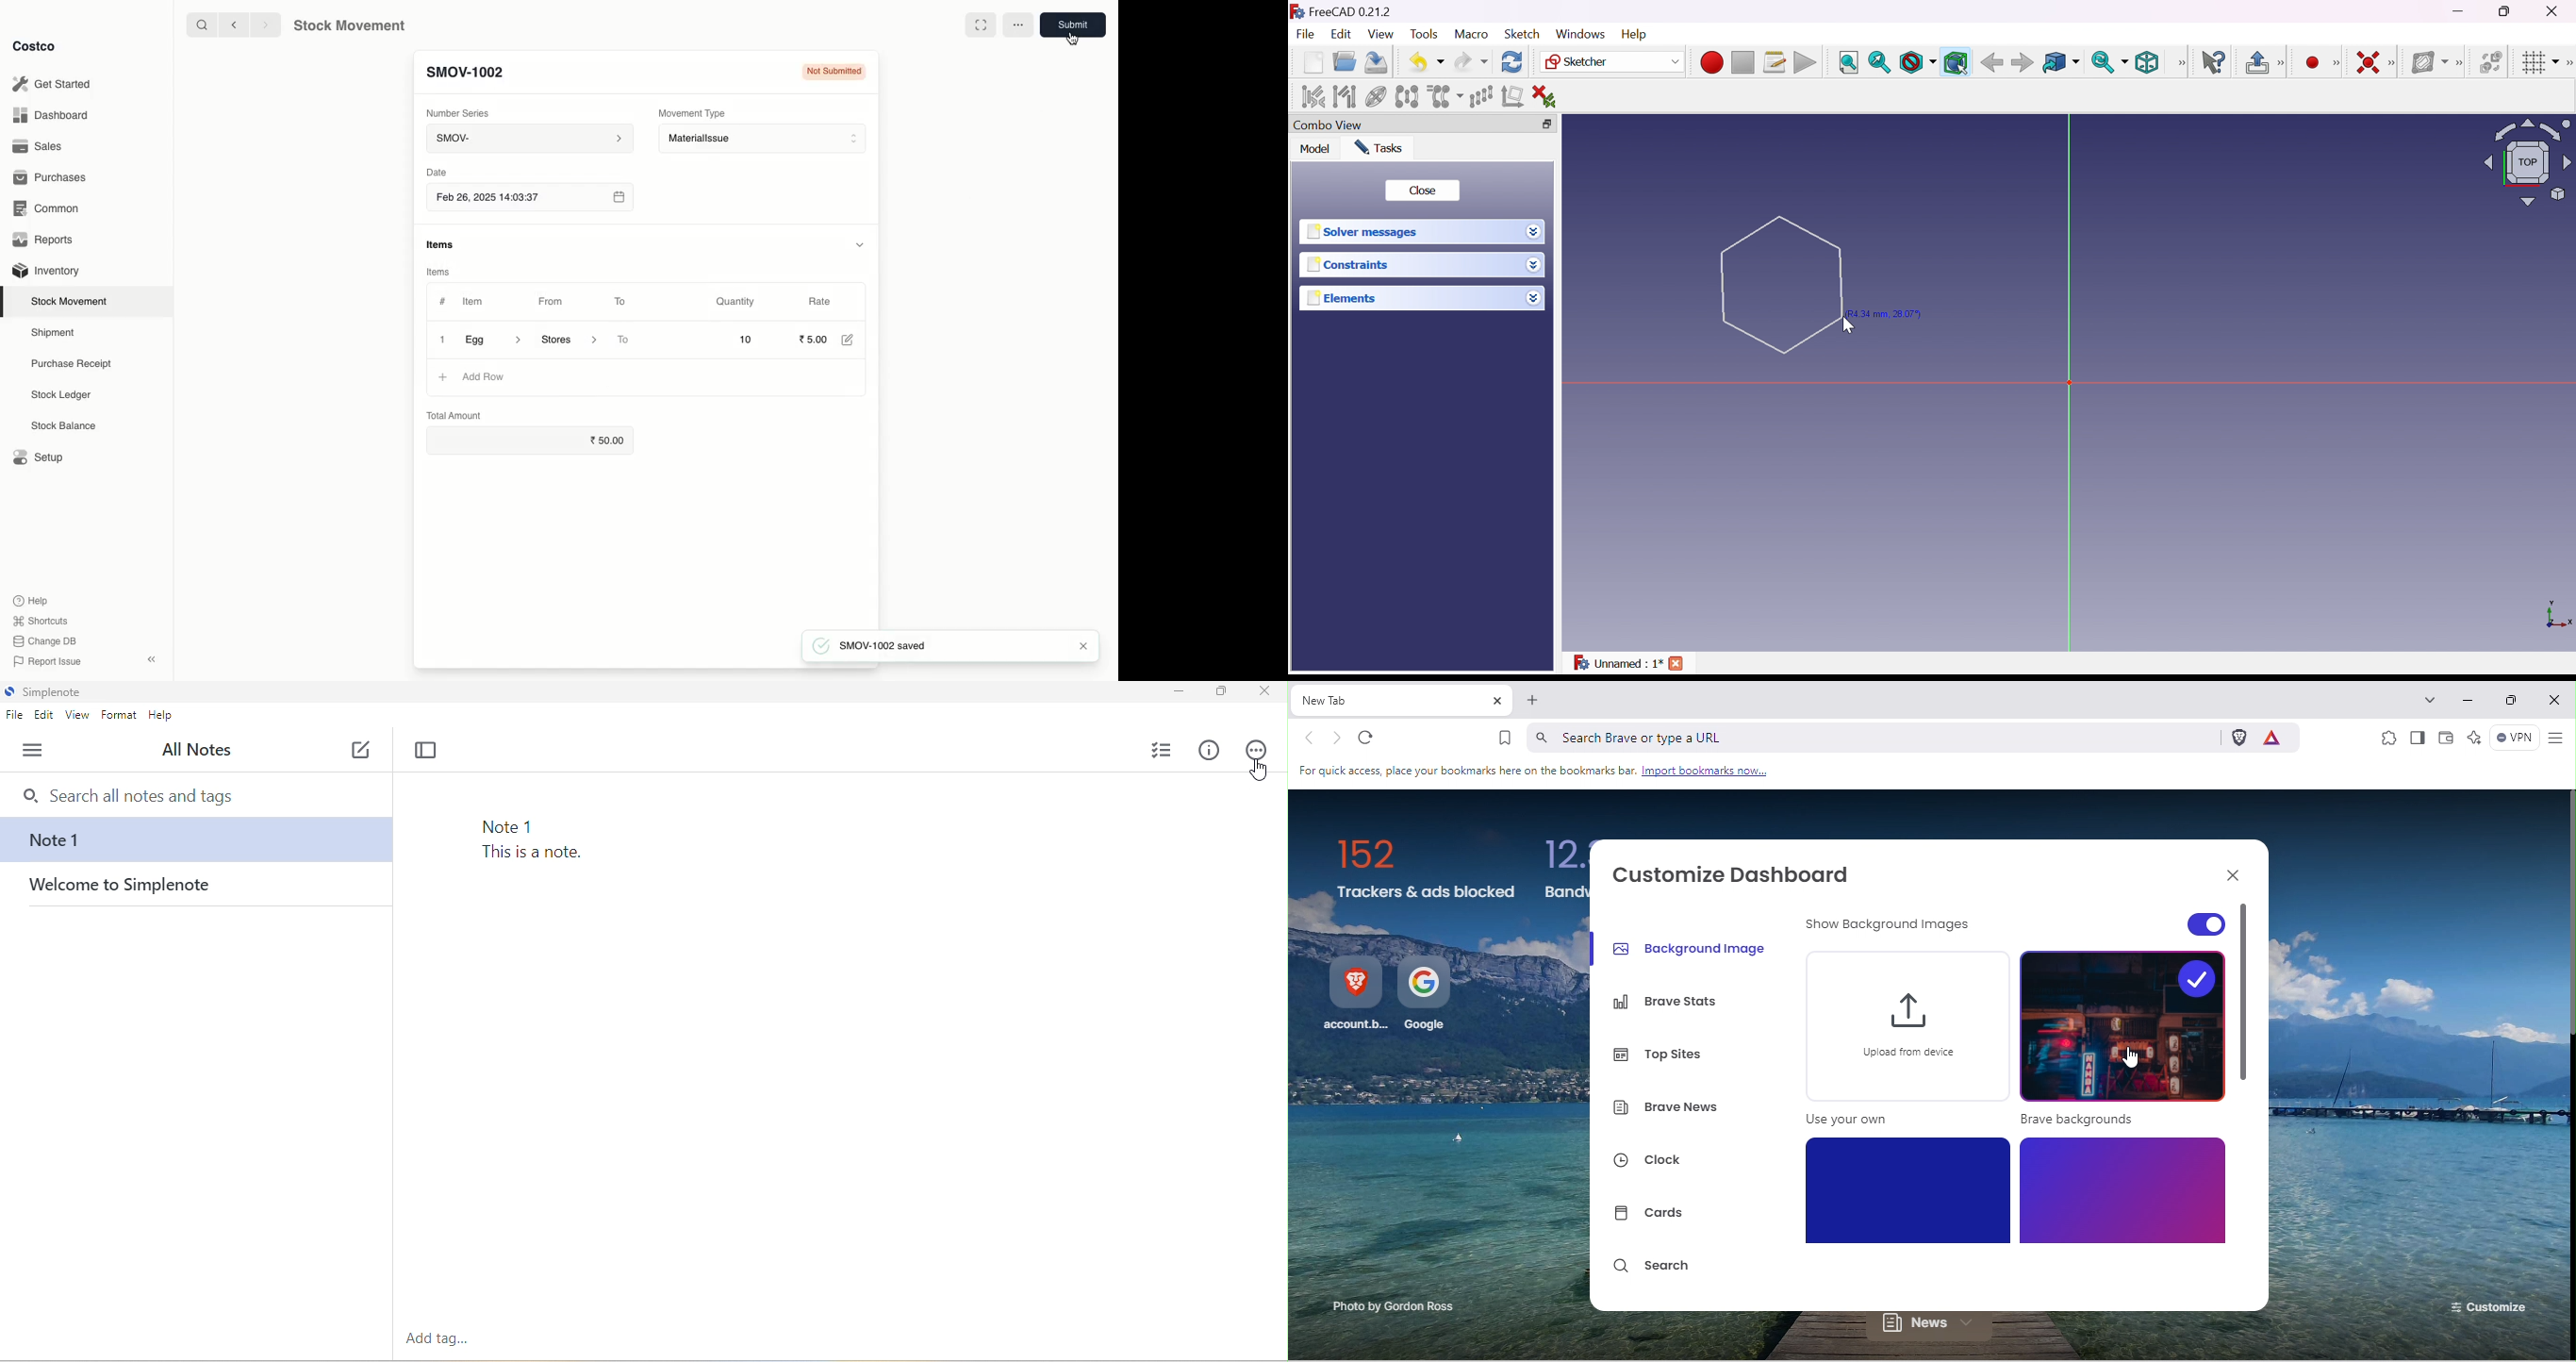 The height and width of the screenshot is (1372, 2576). What do you see at coordinates (37, 456) in the screenshot?
I see `Setup` at bounding box center [37, 456].